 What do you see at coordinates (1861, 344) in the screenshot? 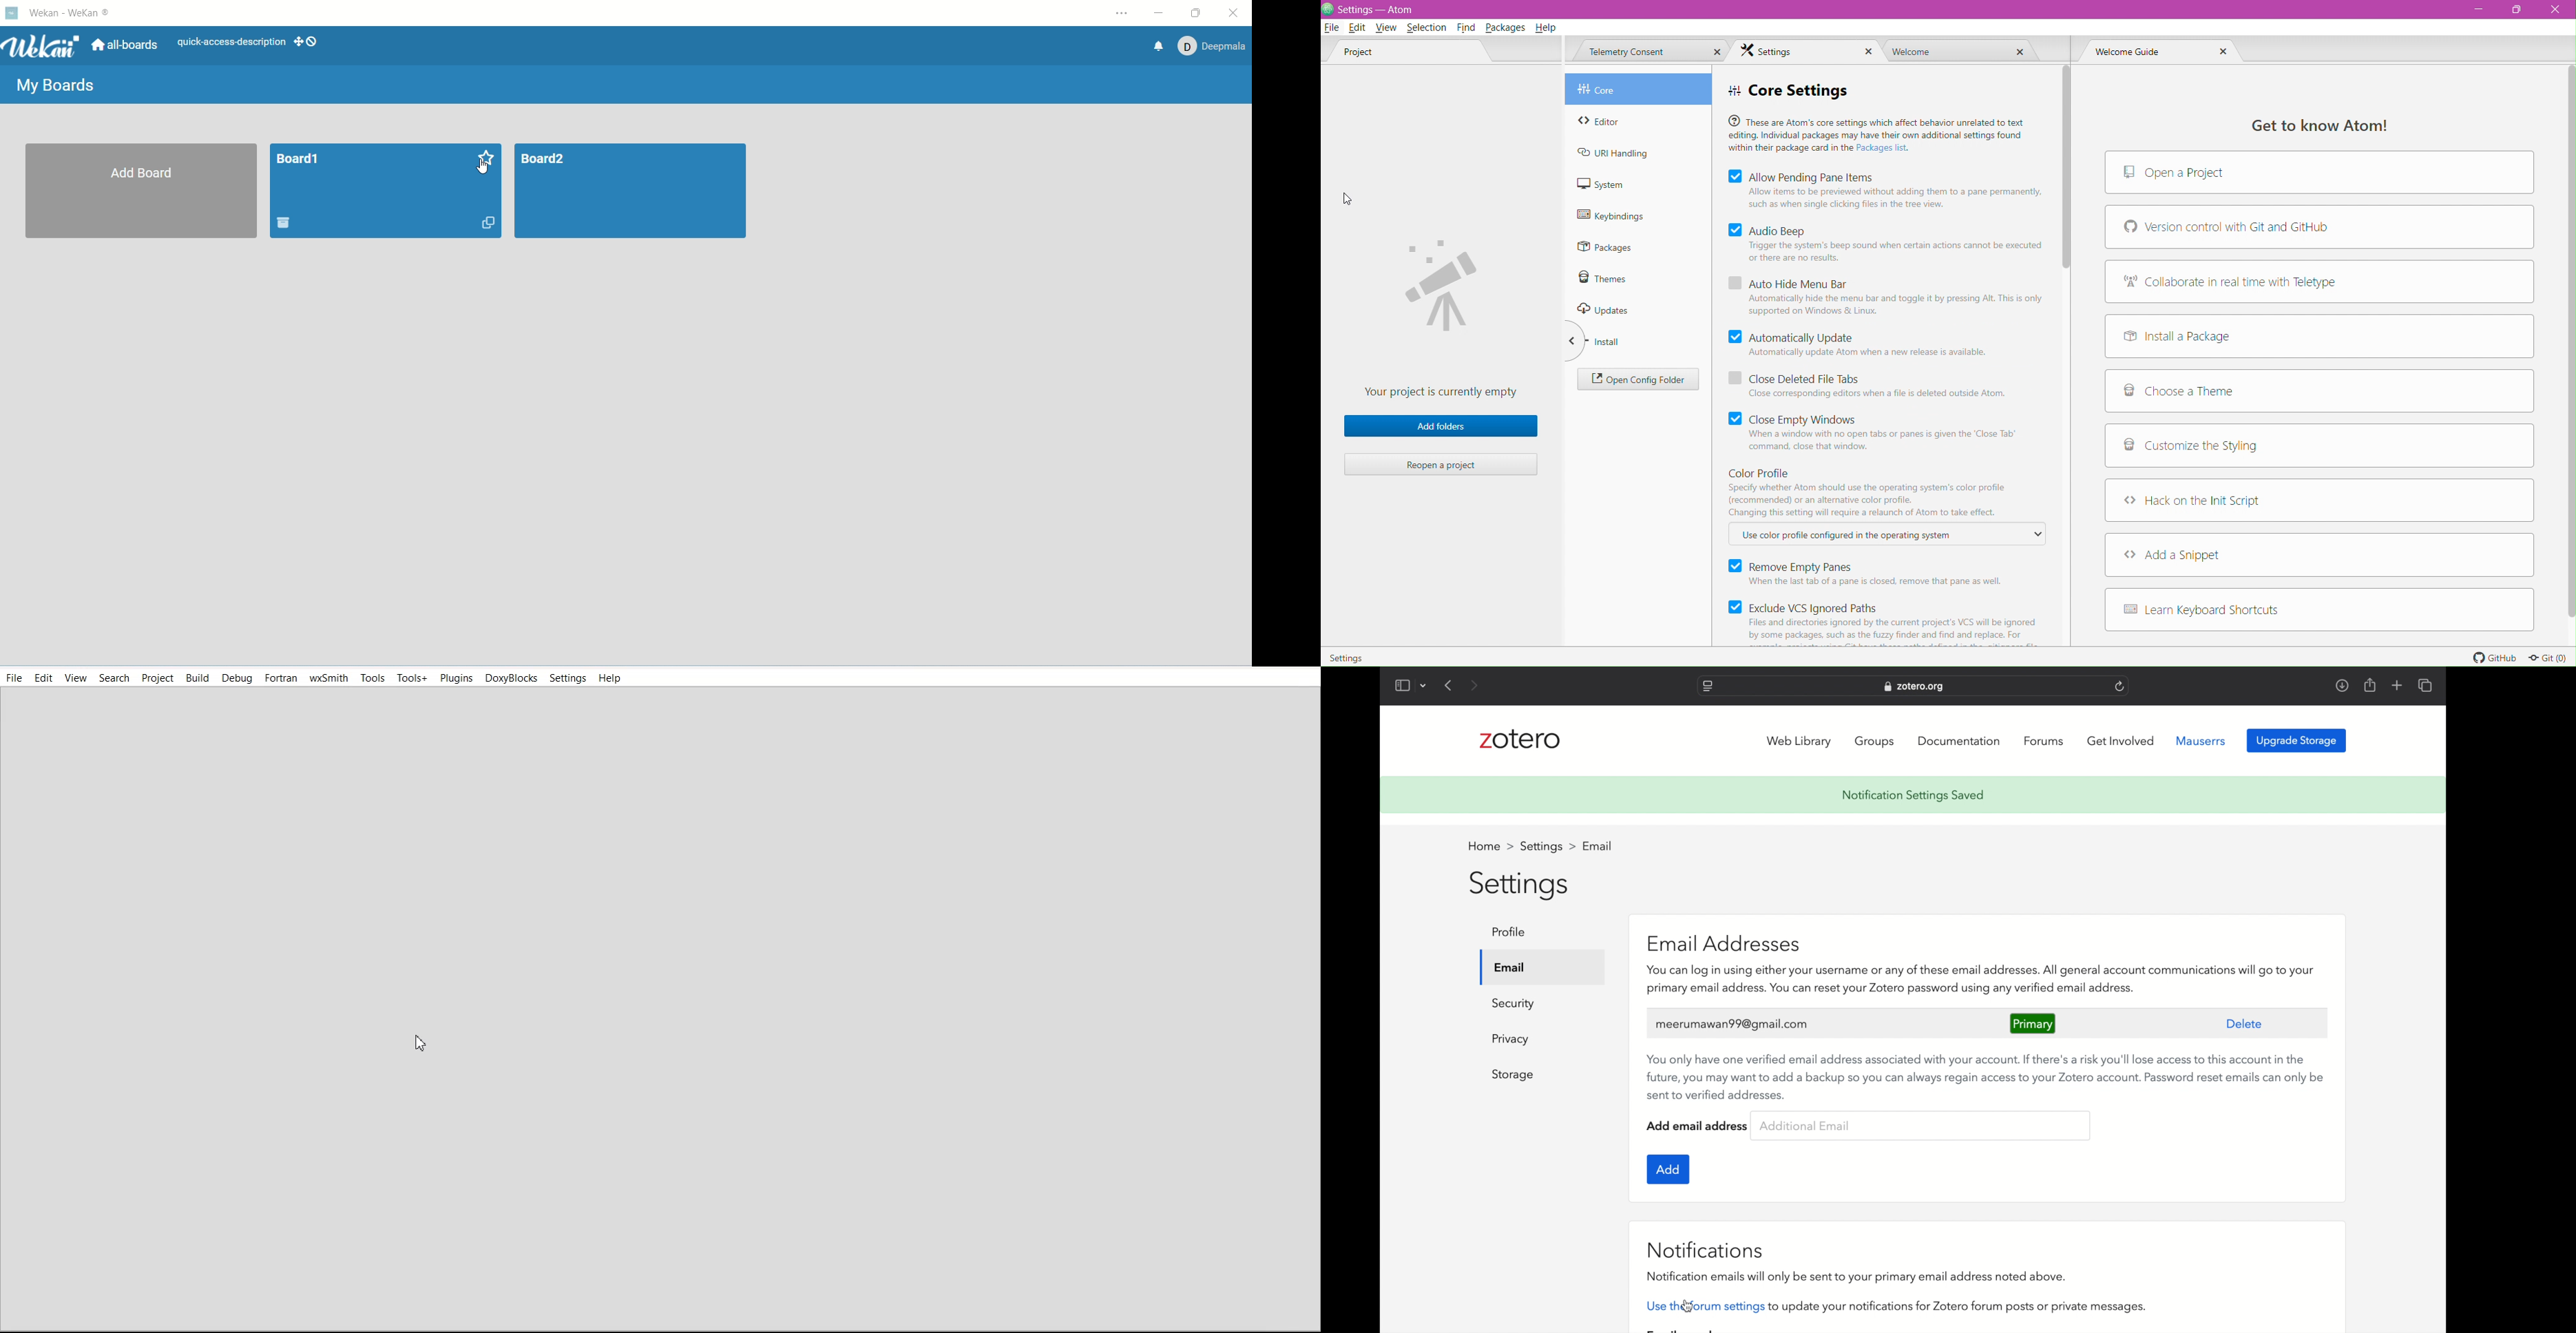
I see `Automatically Update | Automatically update Atom when a new release is available.` at bounding box center [1861, 344].